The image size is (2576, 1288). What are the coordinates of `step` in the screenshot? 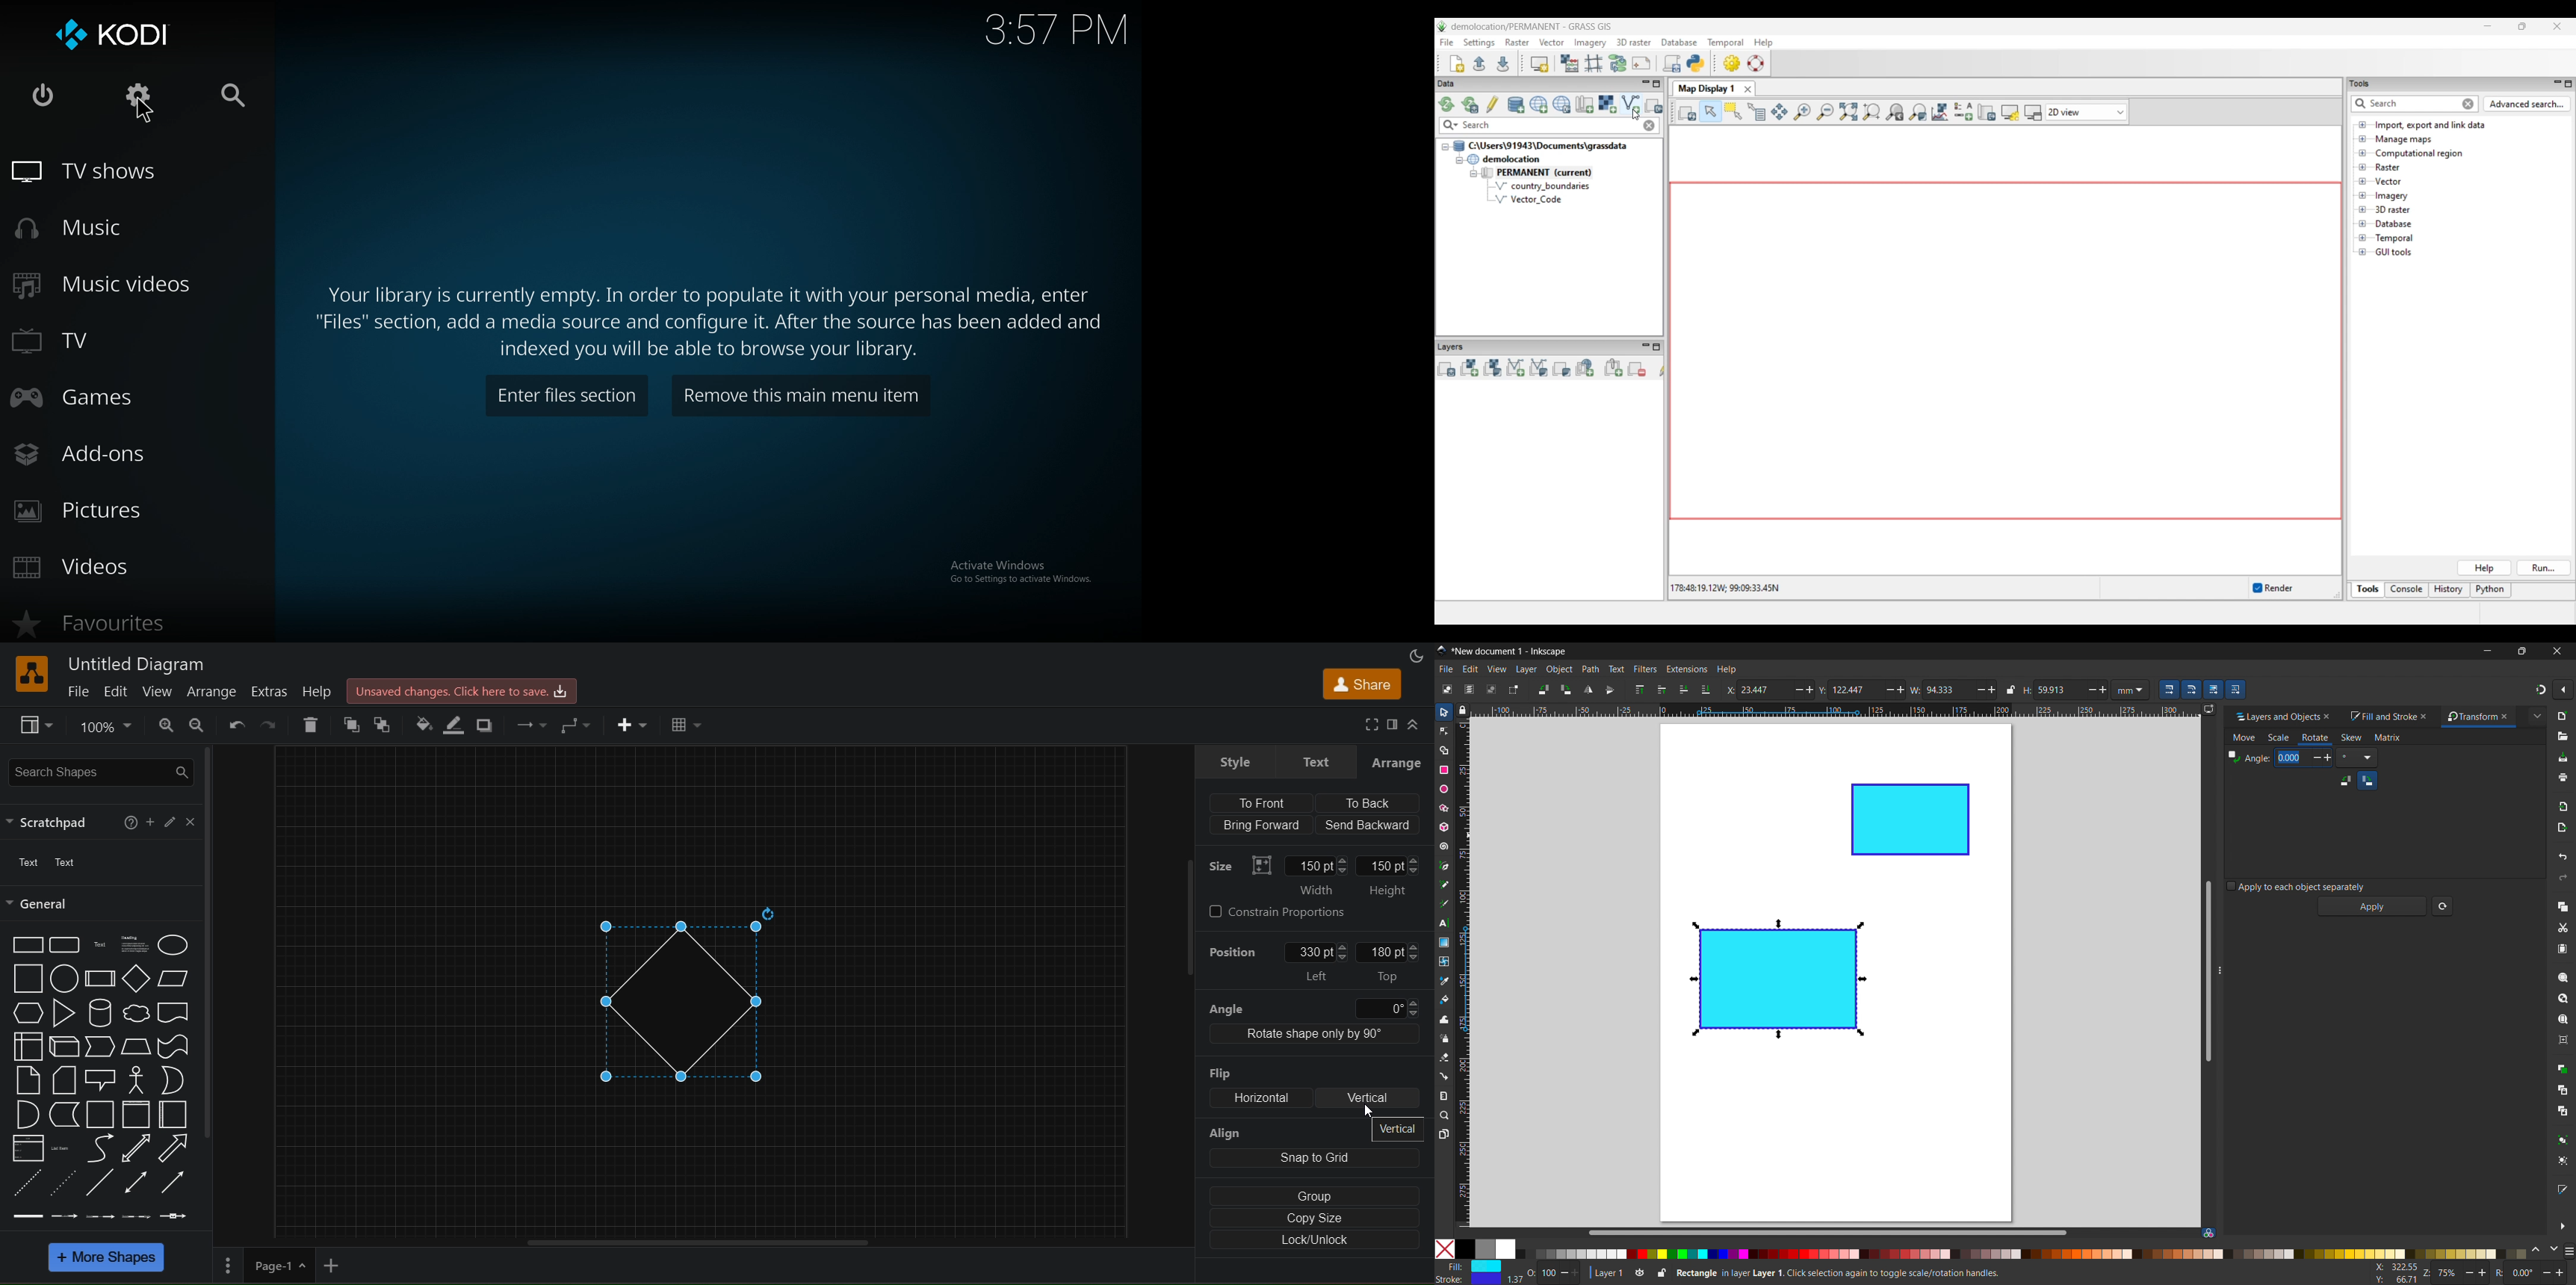 It's located at (101, 1046).